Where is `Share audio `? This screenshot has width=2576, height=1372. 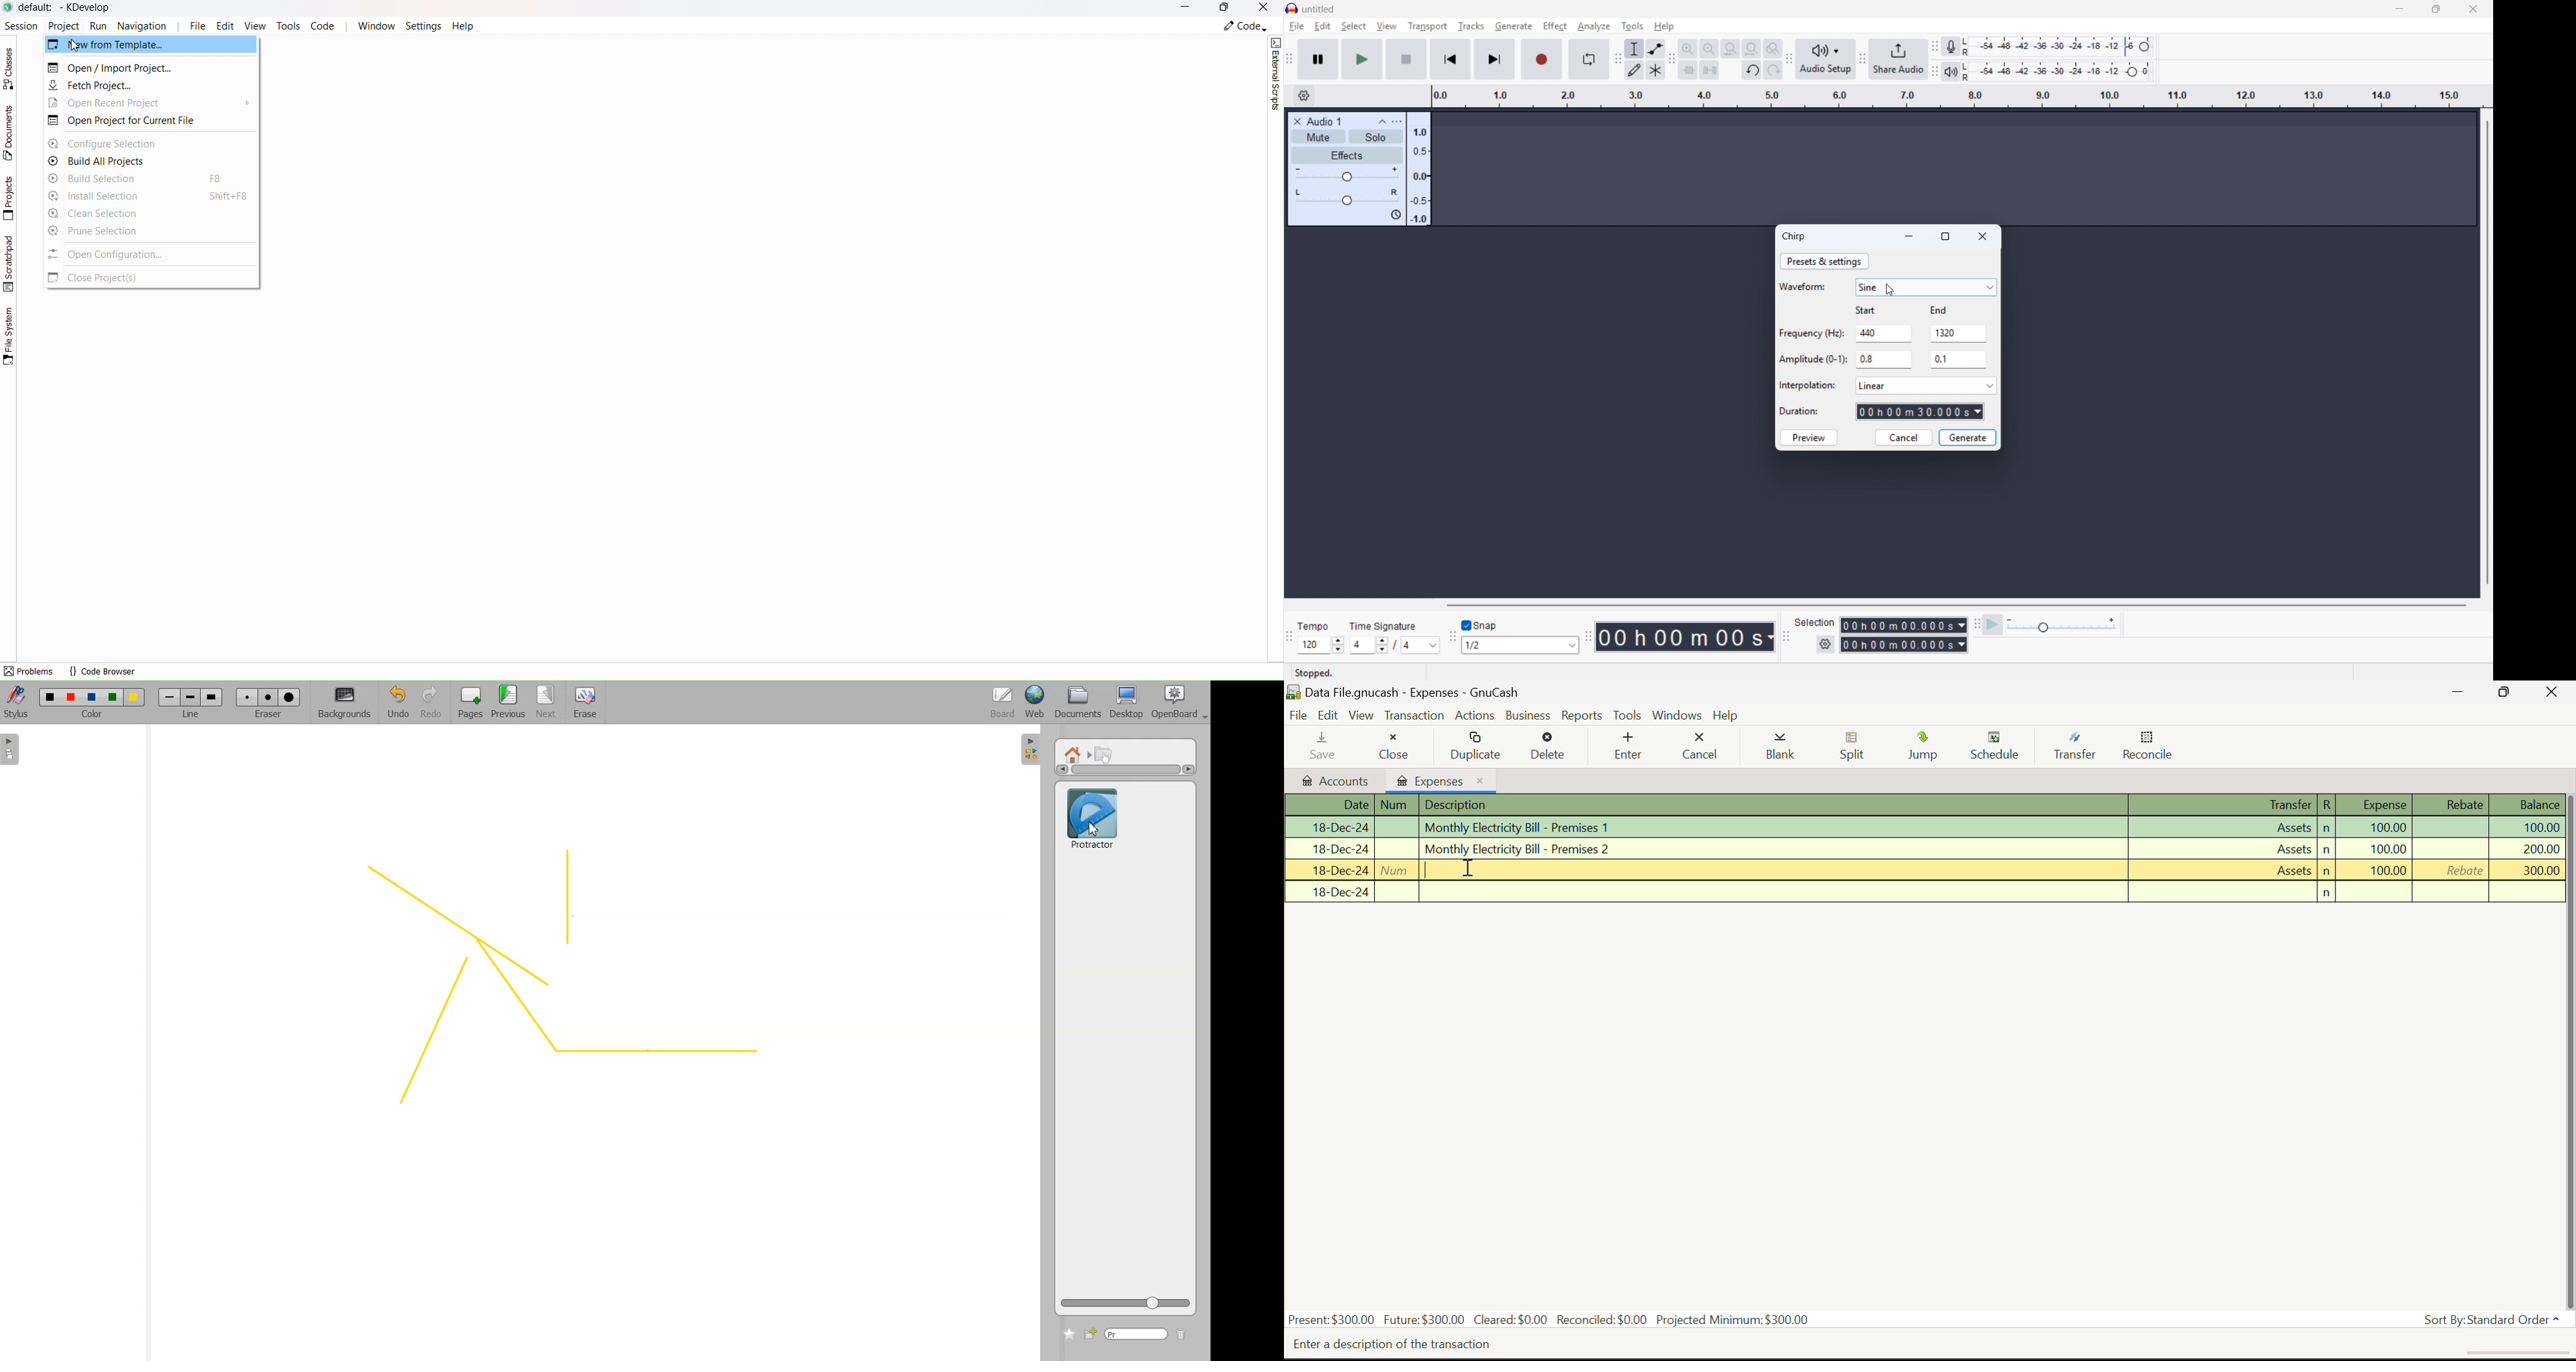
Share audio  is located at coordinates (1899, 59).